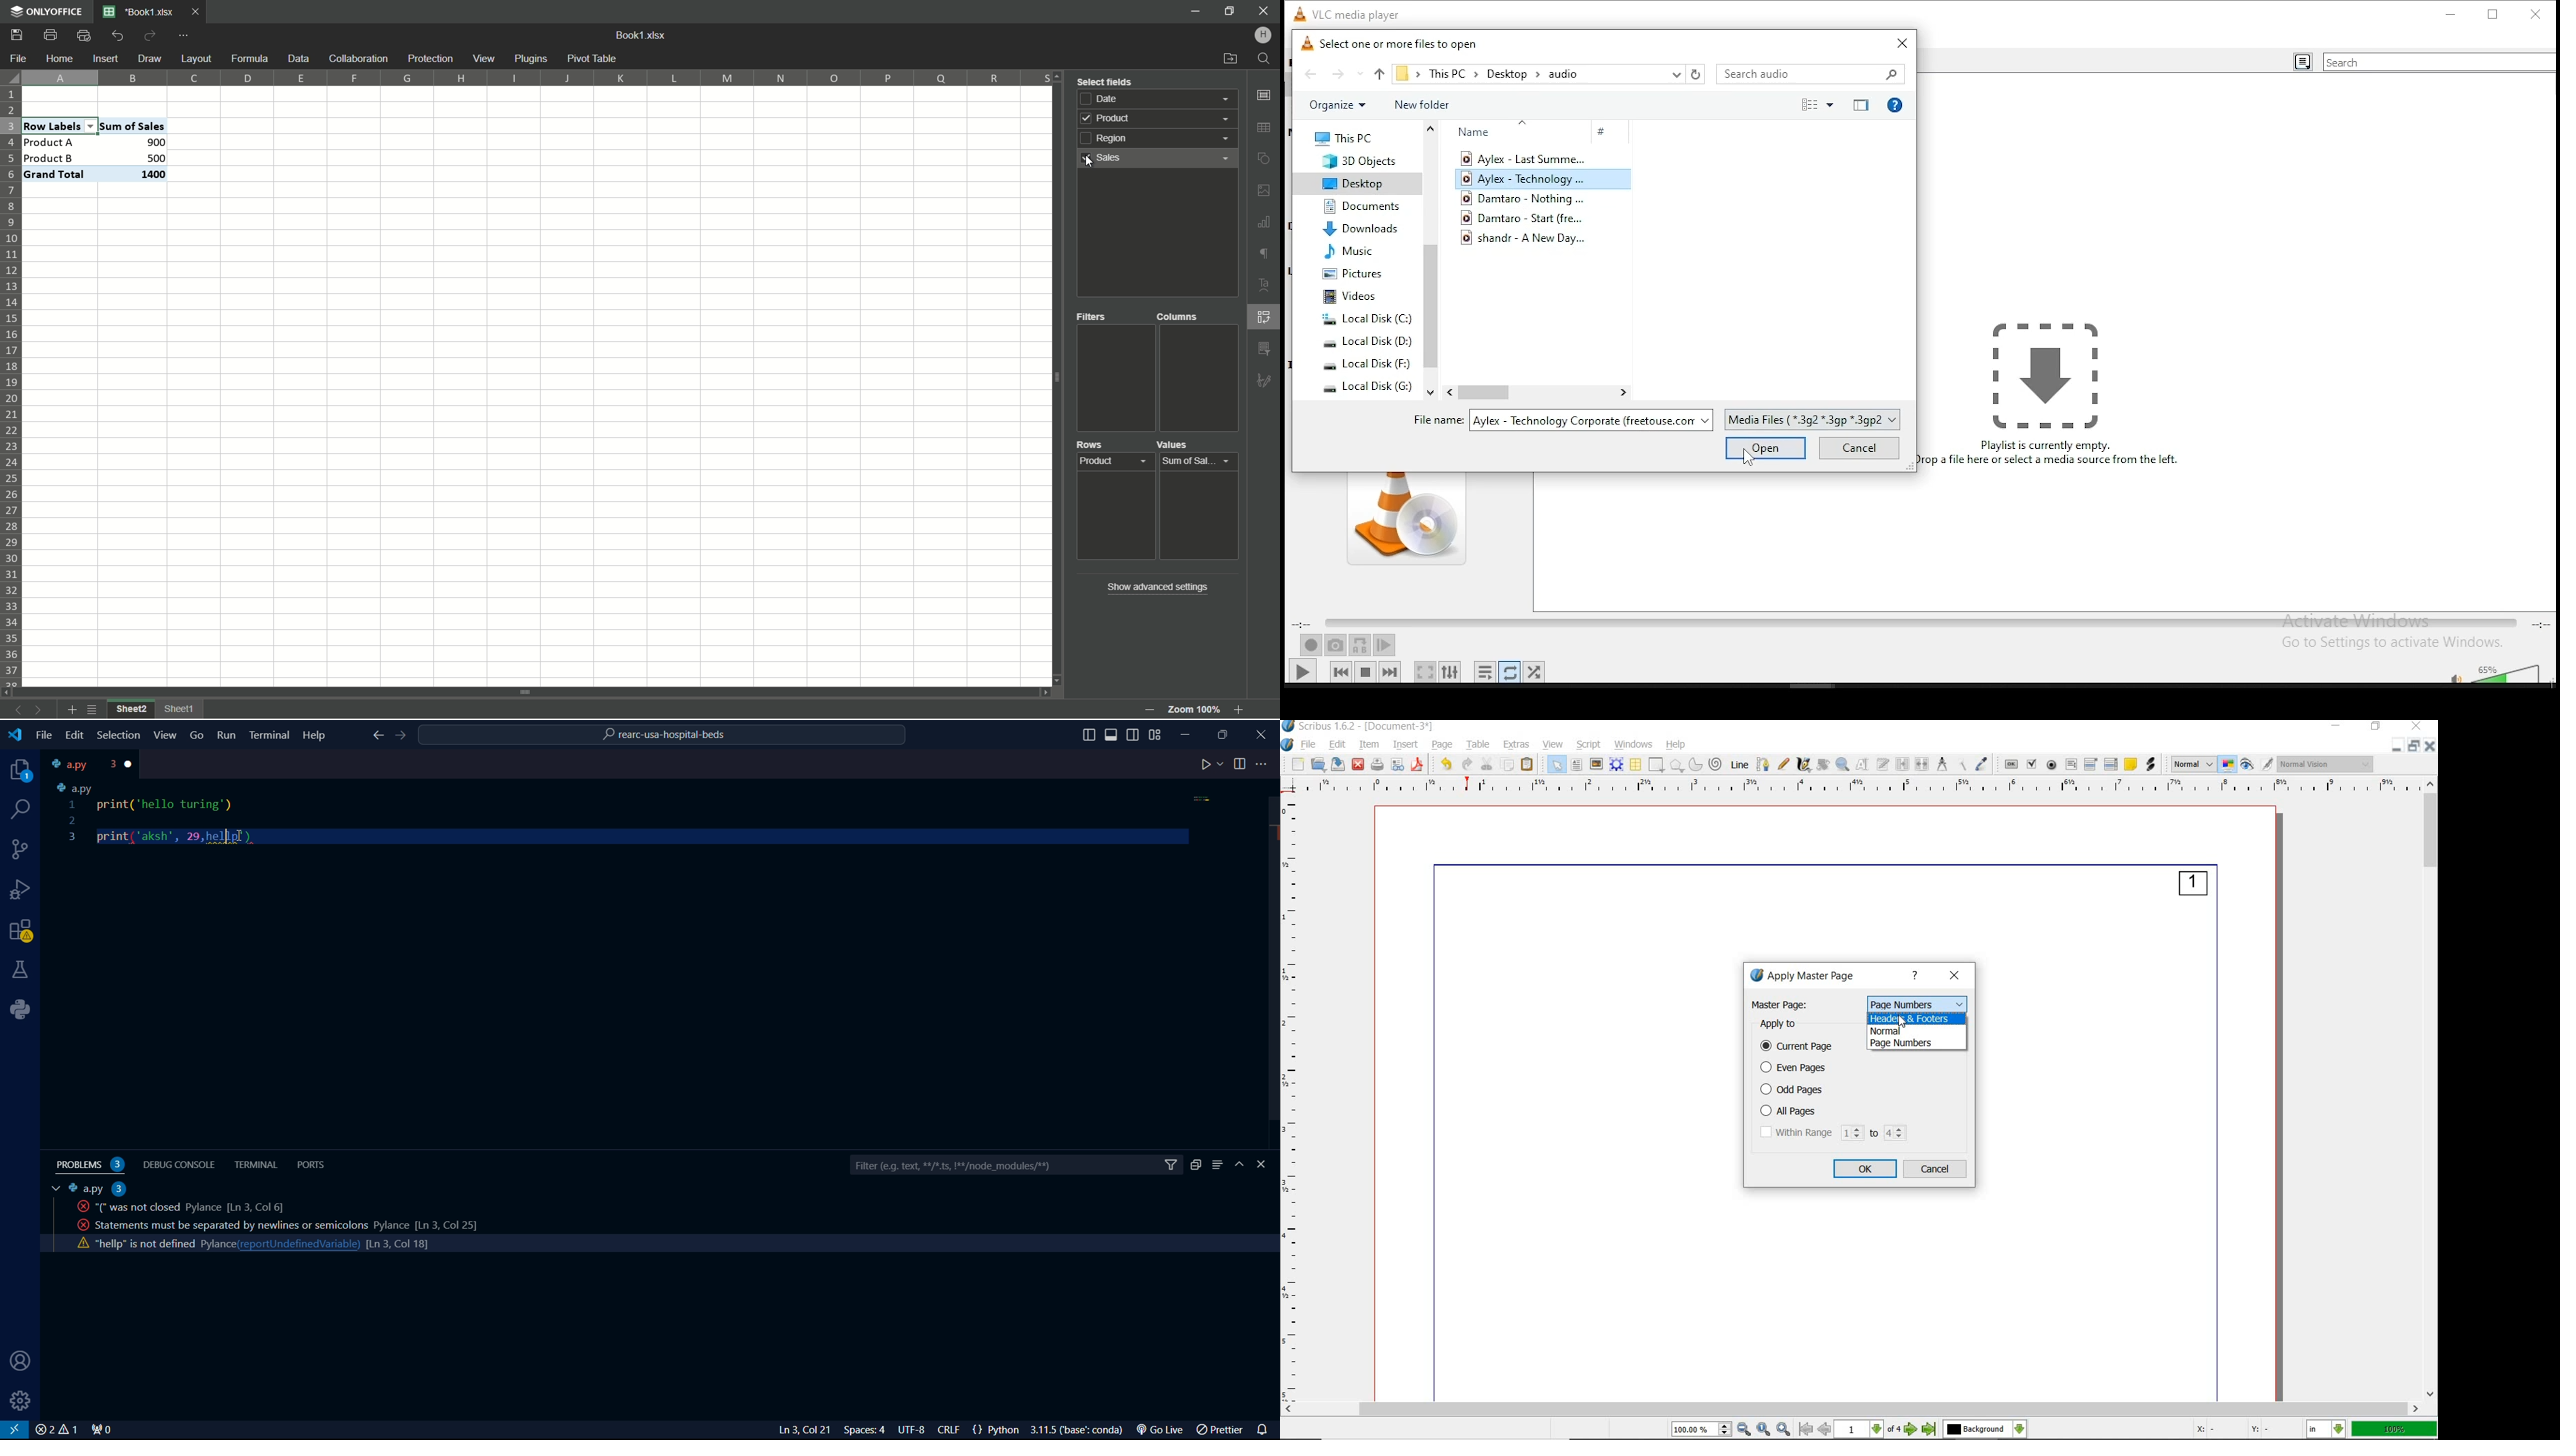  Describe the element at coordinates (269, 1224) in the screenshot. I see `activity code` at that location.